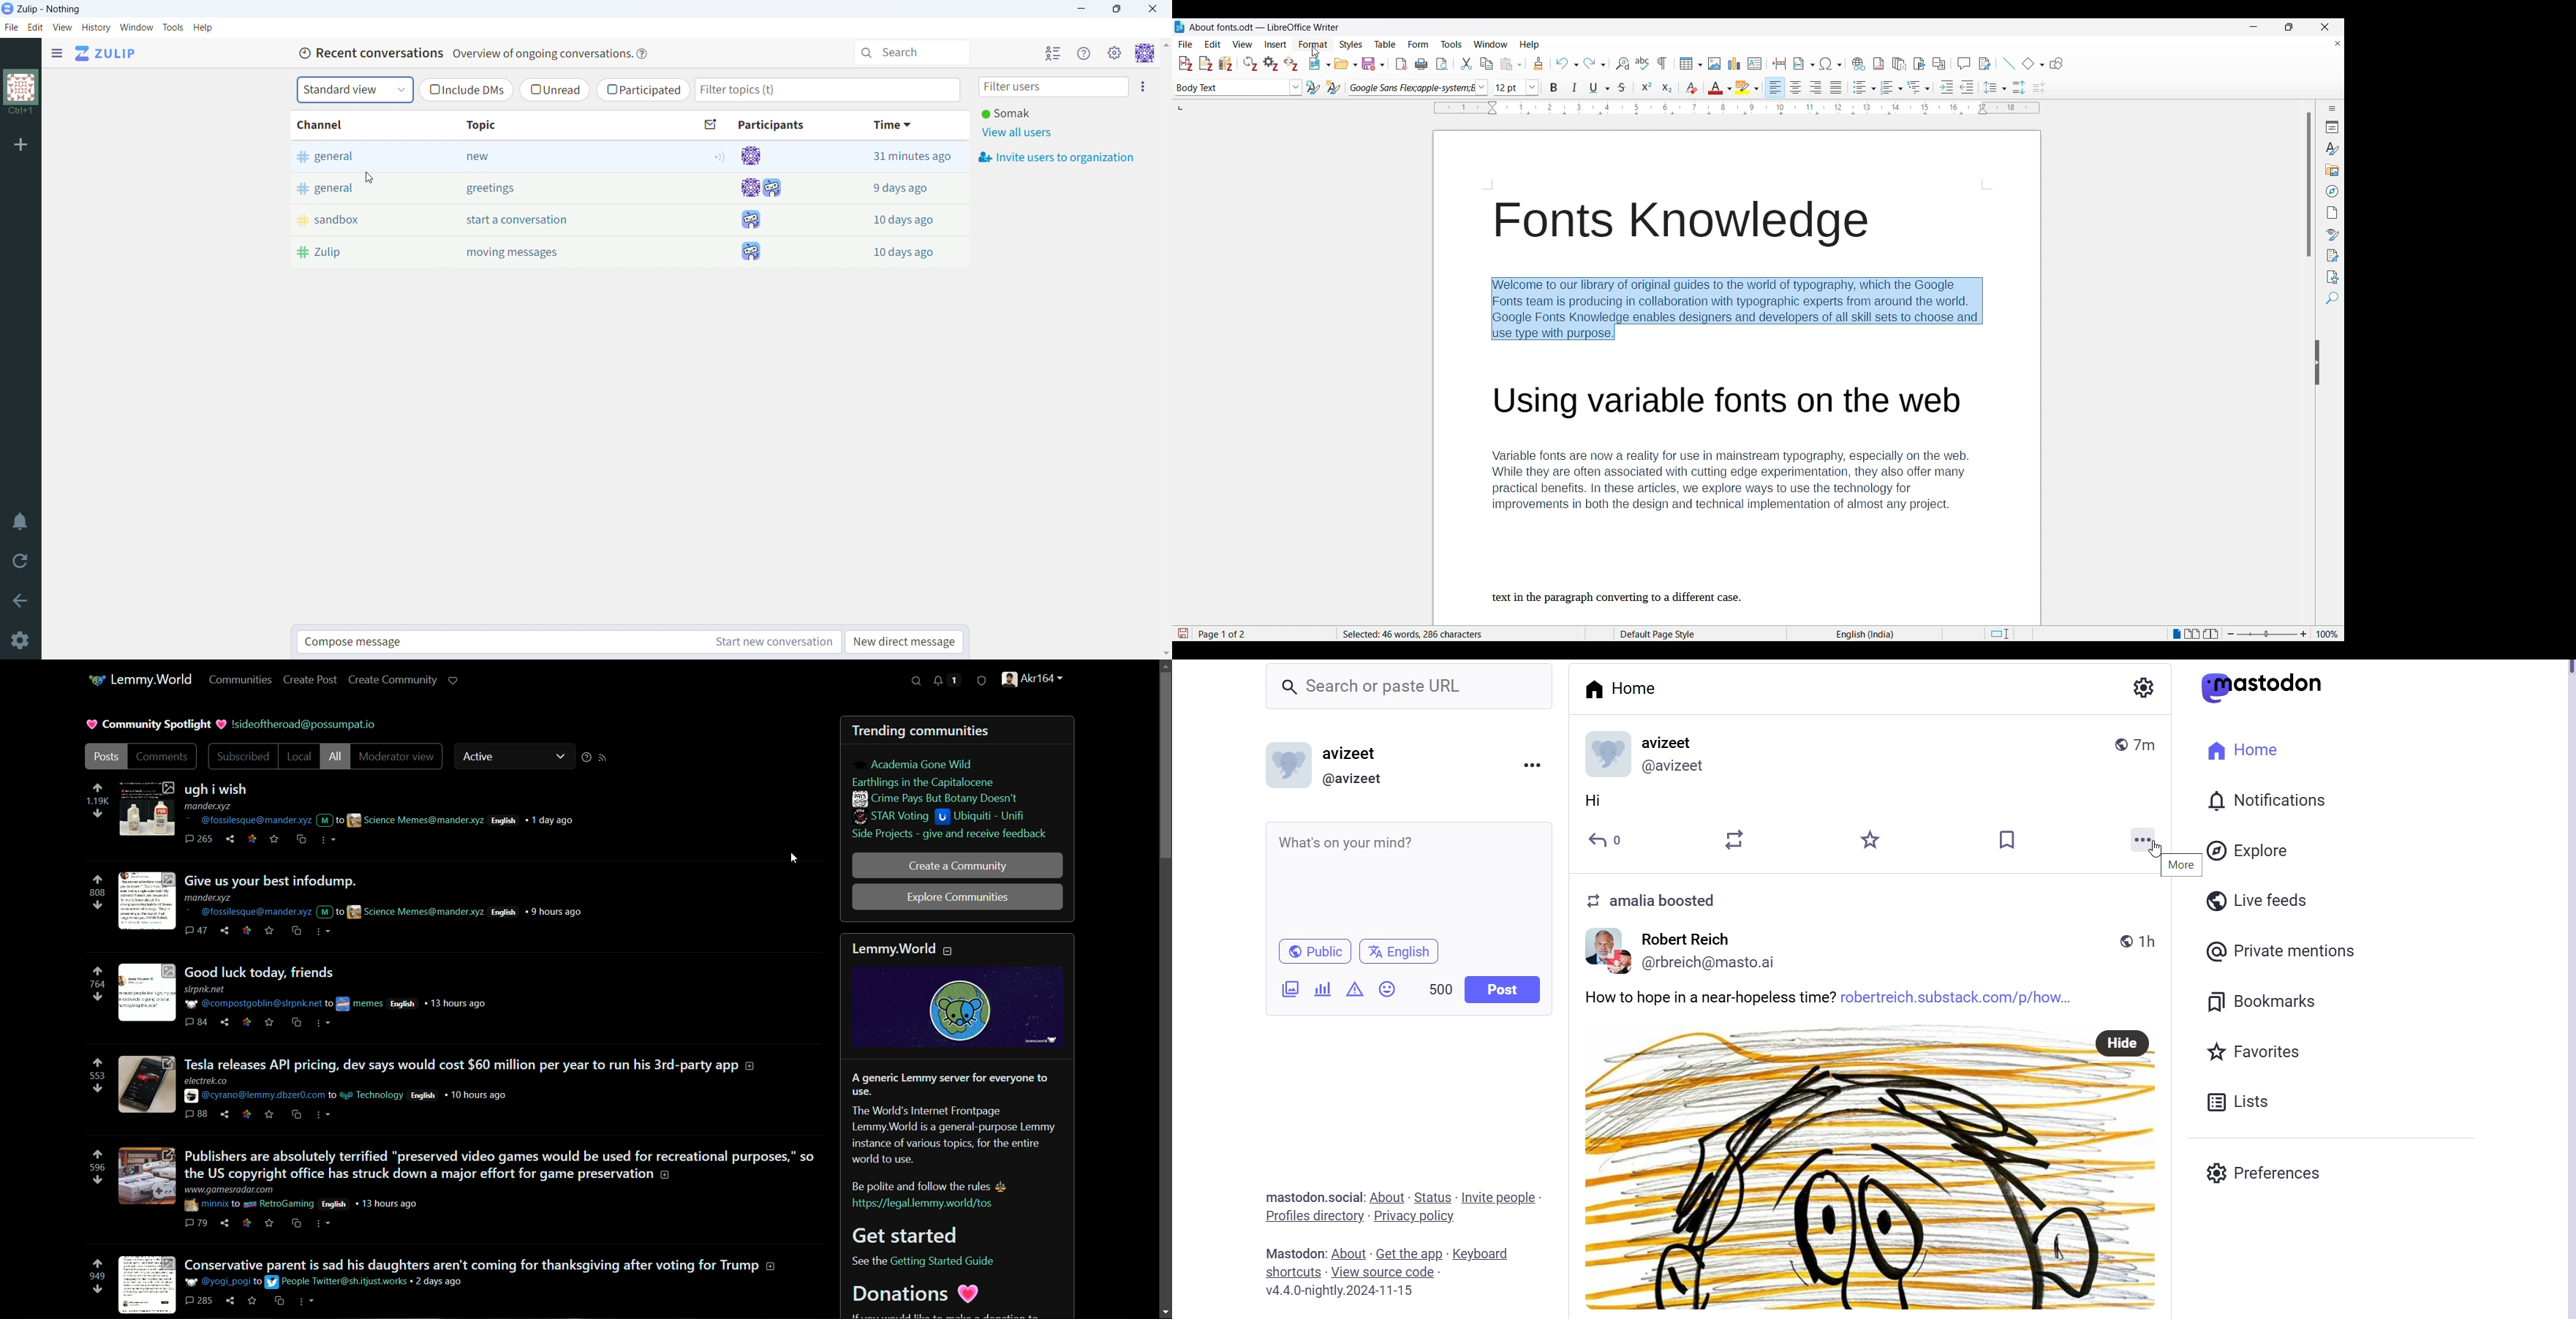  Describe the element at coordinates (753, 1066) in the screenshot. I see `more information` at that location.